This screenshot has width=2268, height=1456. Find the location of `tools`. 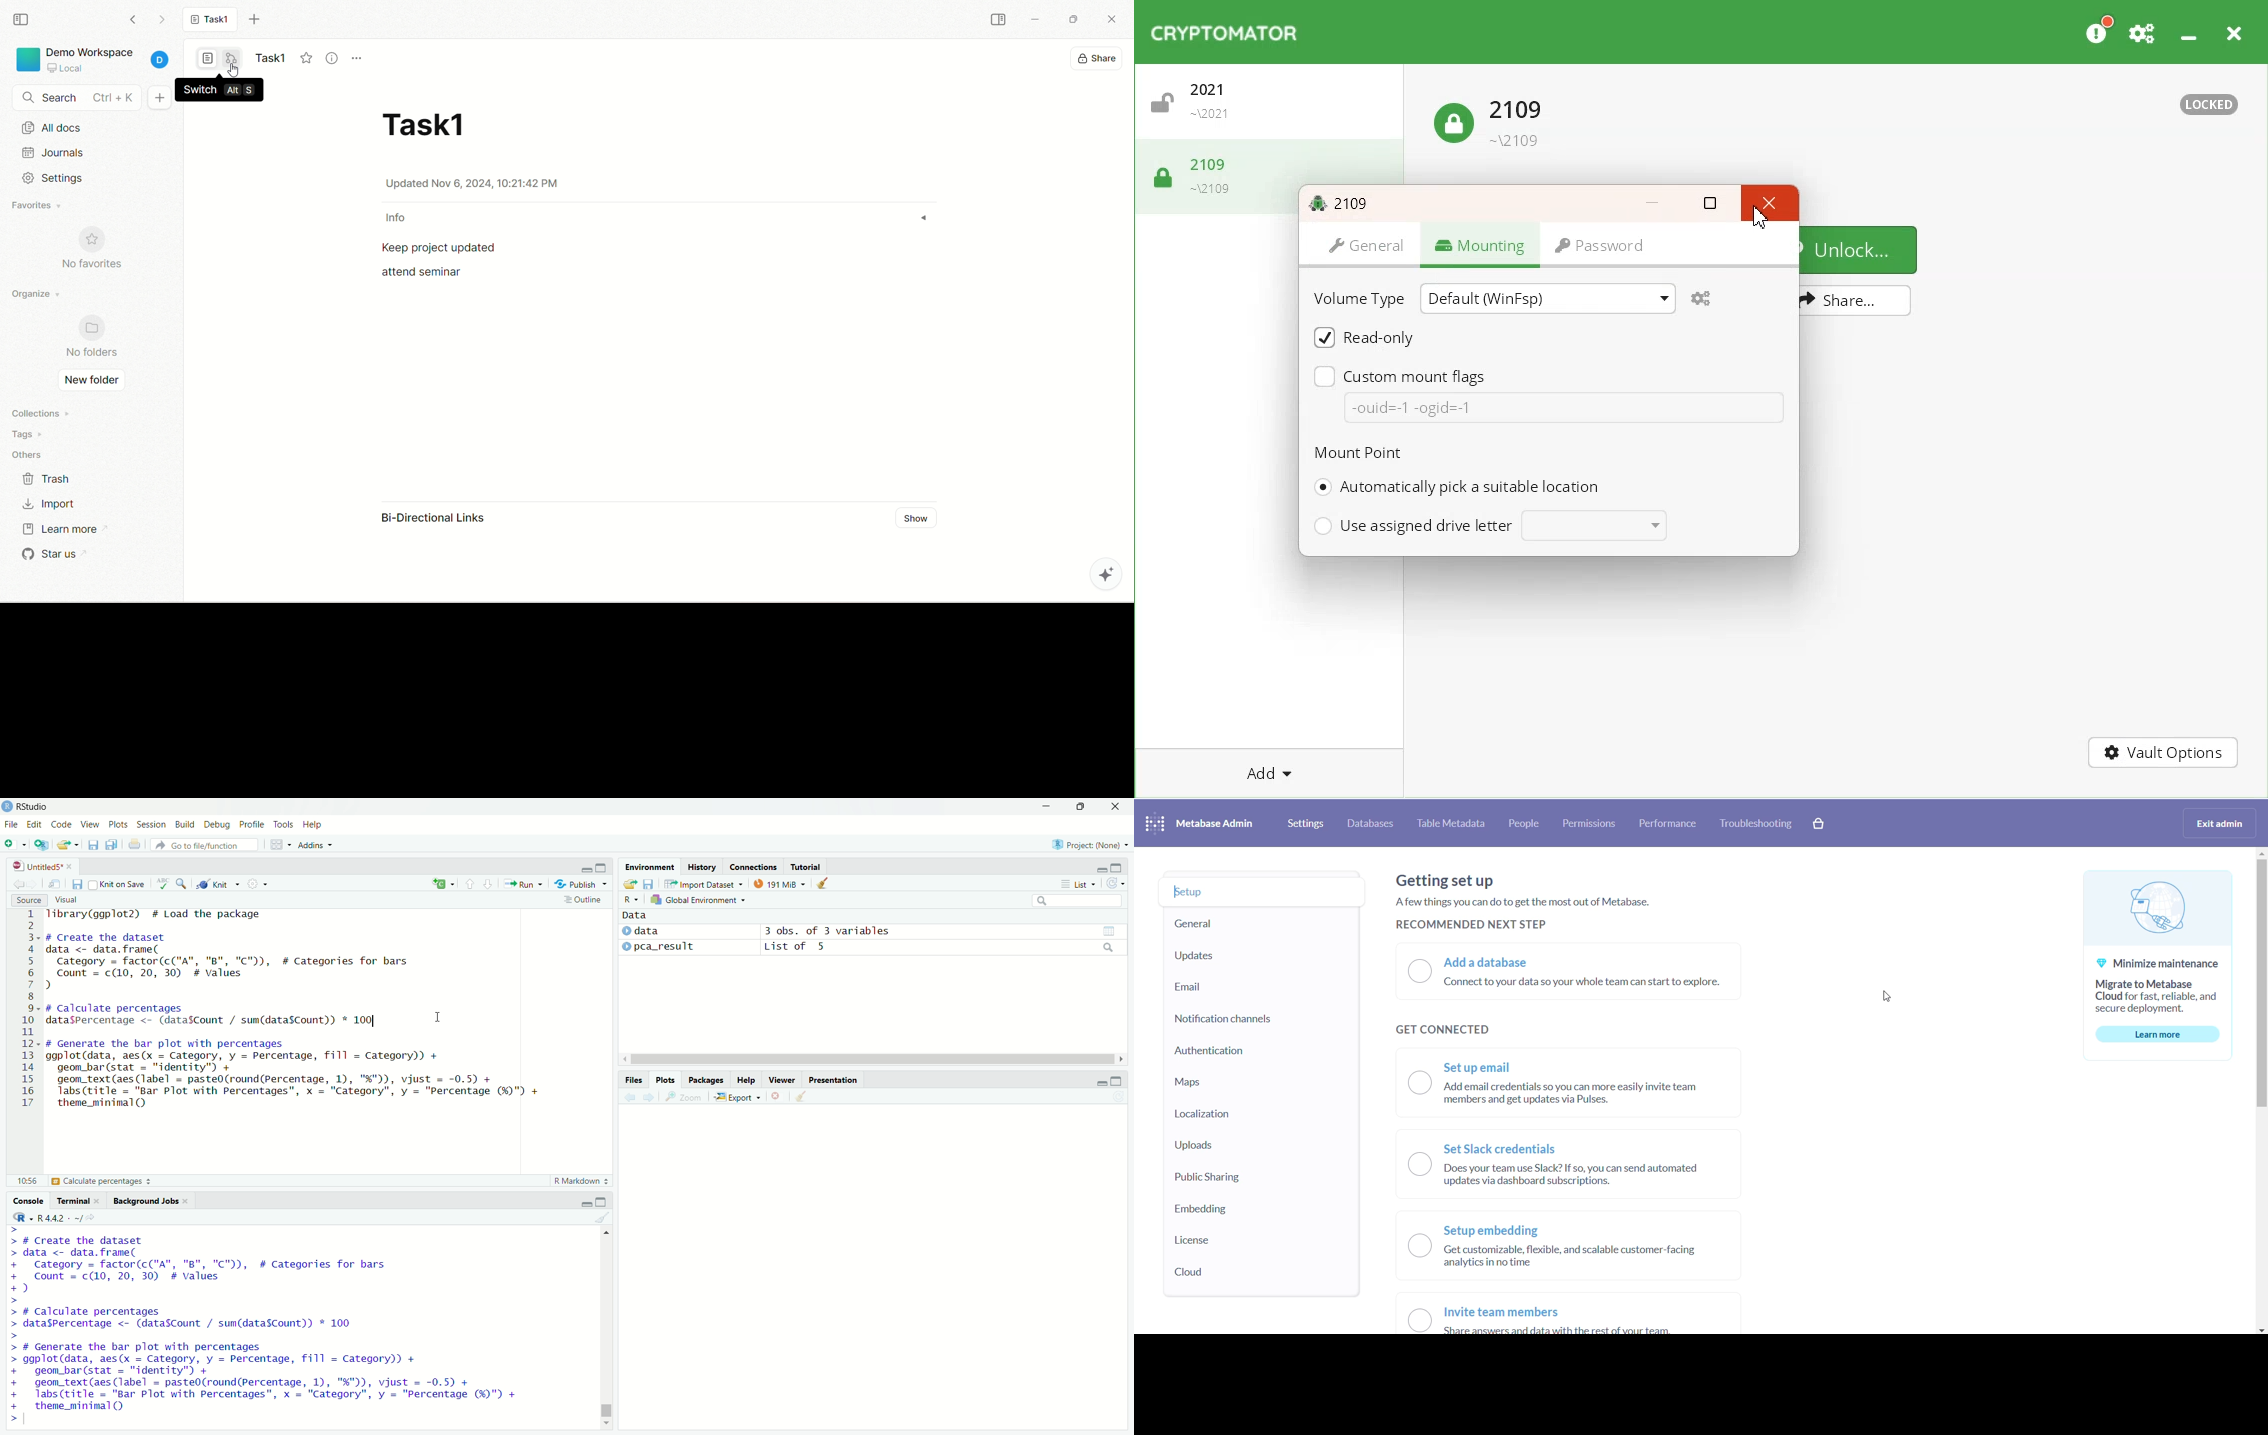

tools is located at coordinates (284, 825).